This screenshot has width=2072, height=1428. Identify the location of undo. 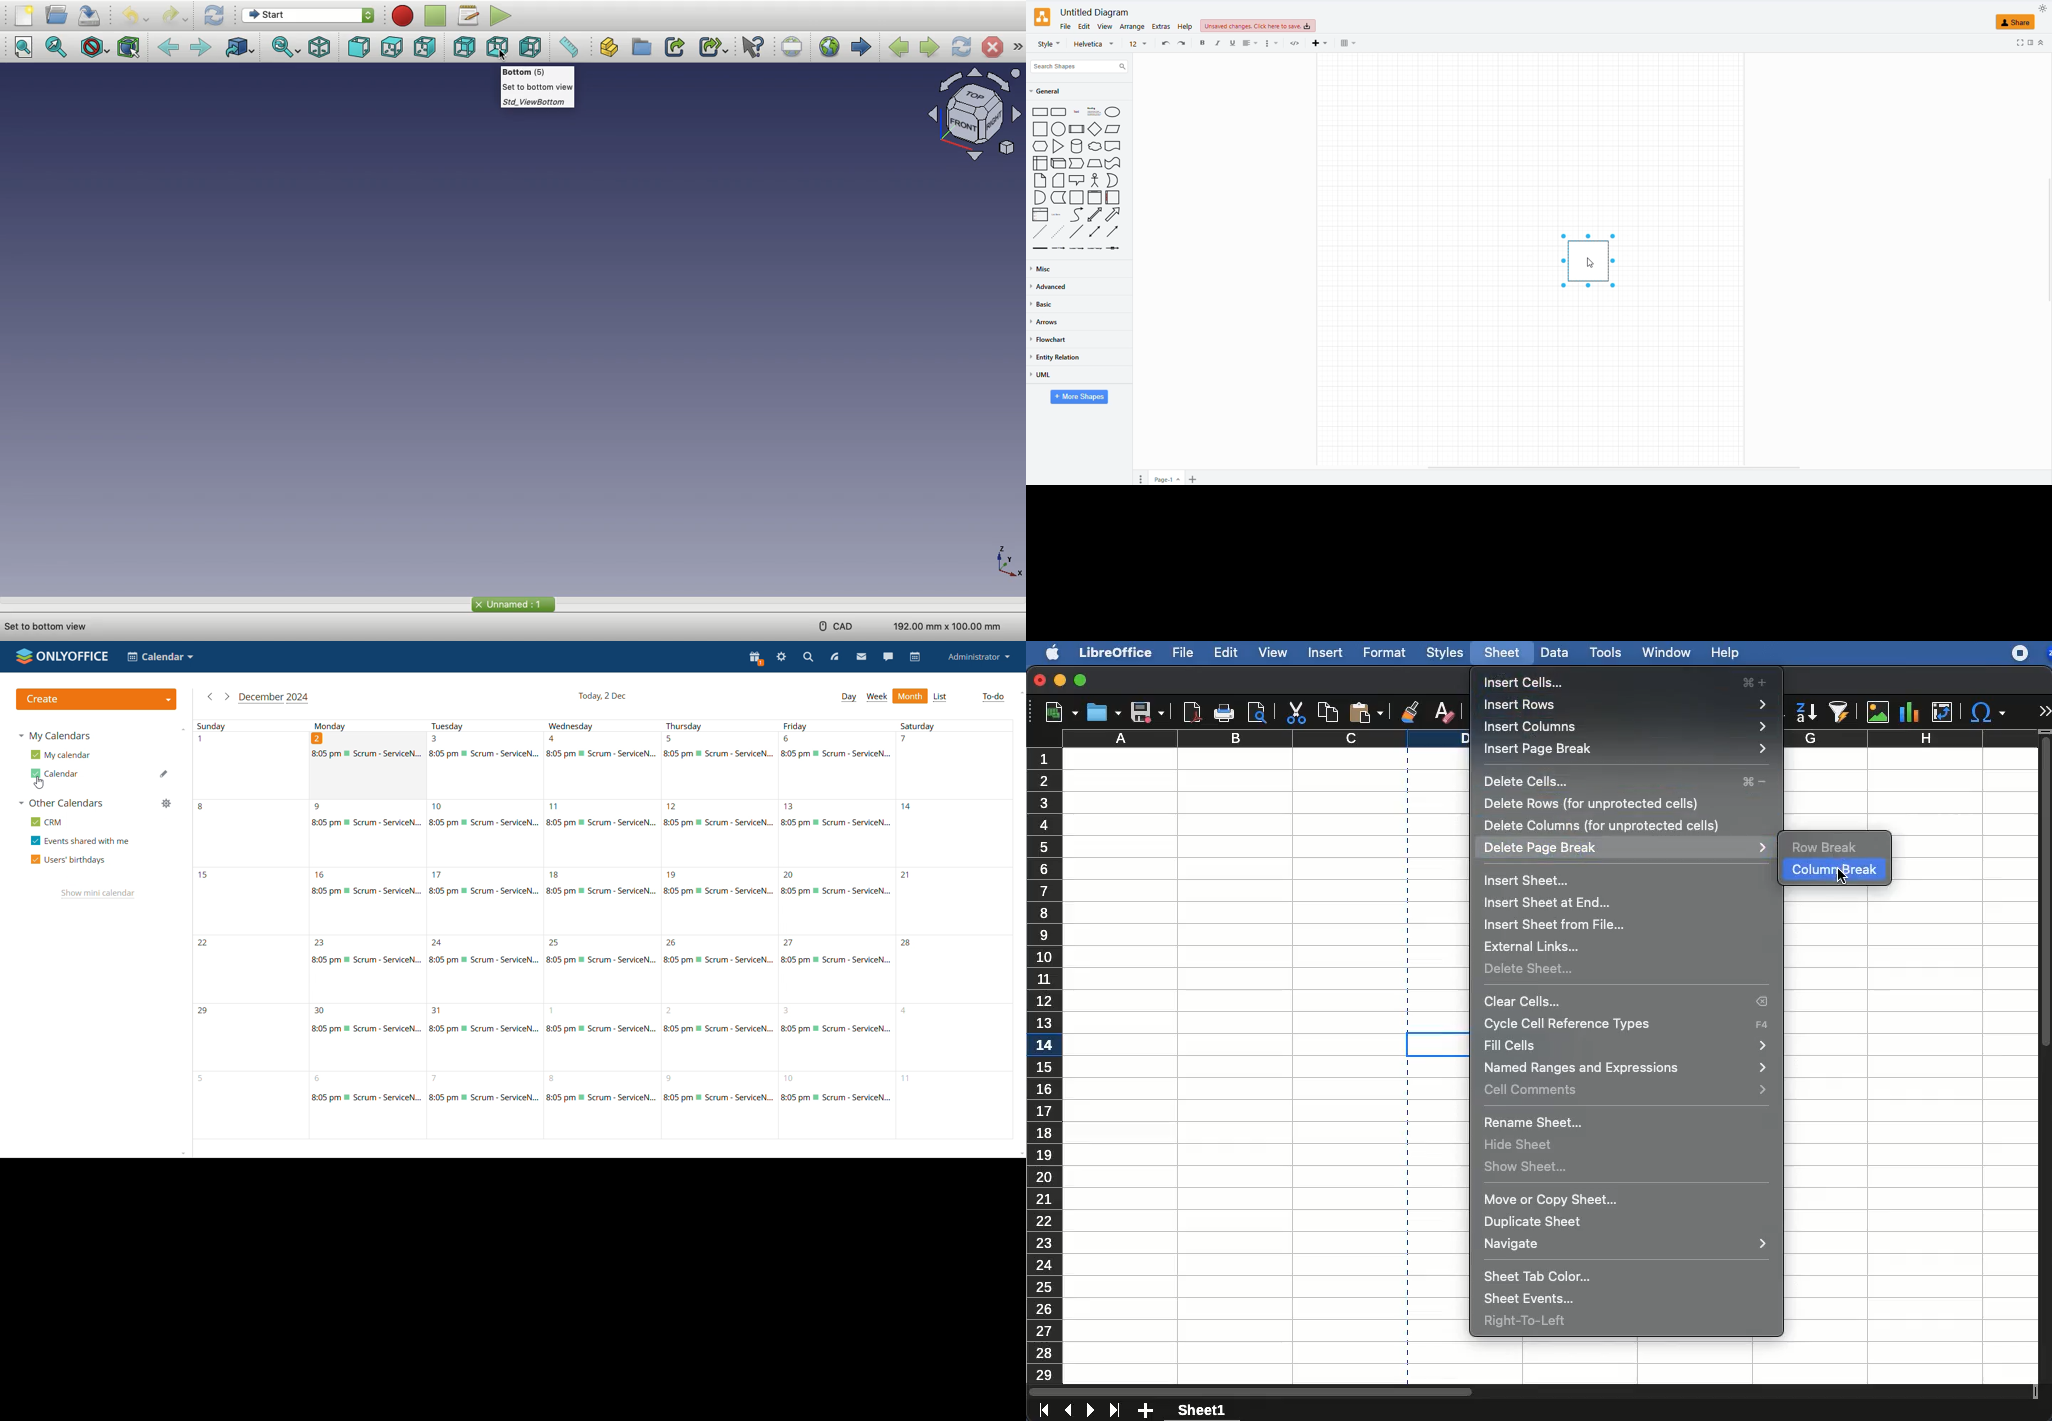
(1165, 42).